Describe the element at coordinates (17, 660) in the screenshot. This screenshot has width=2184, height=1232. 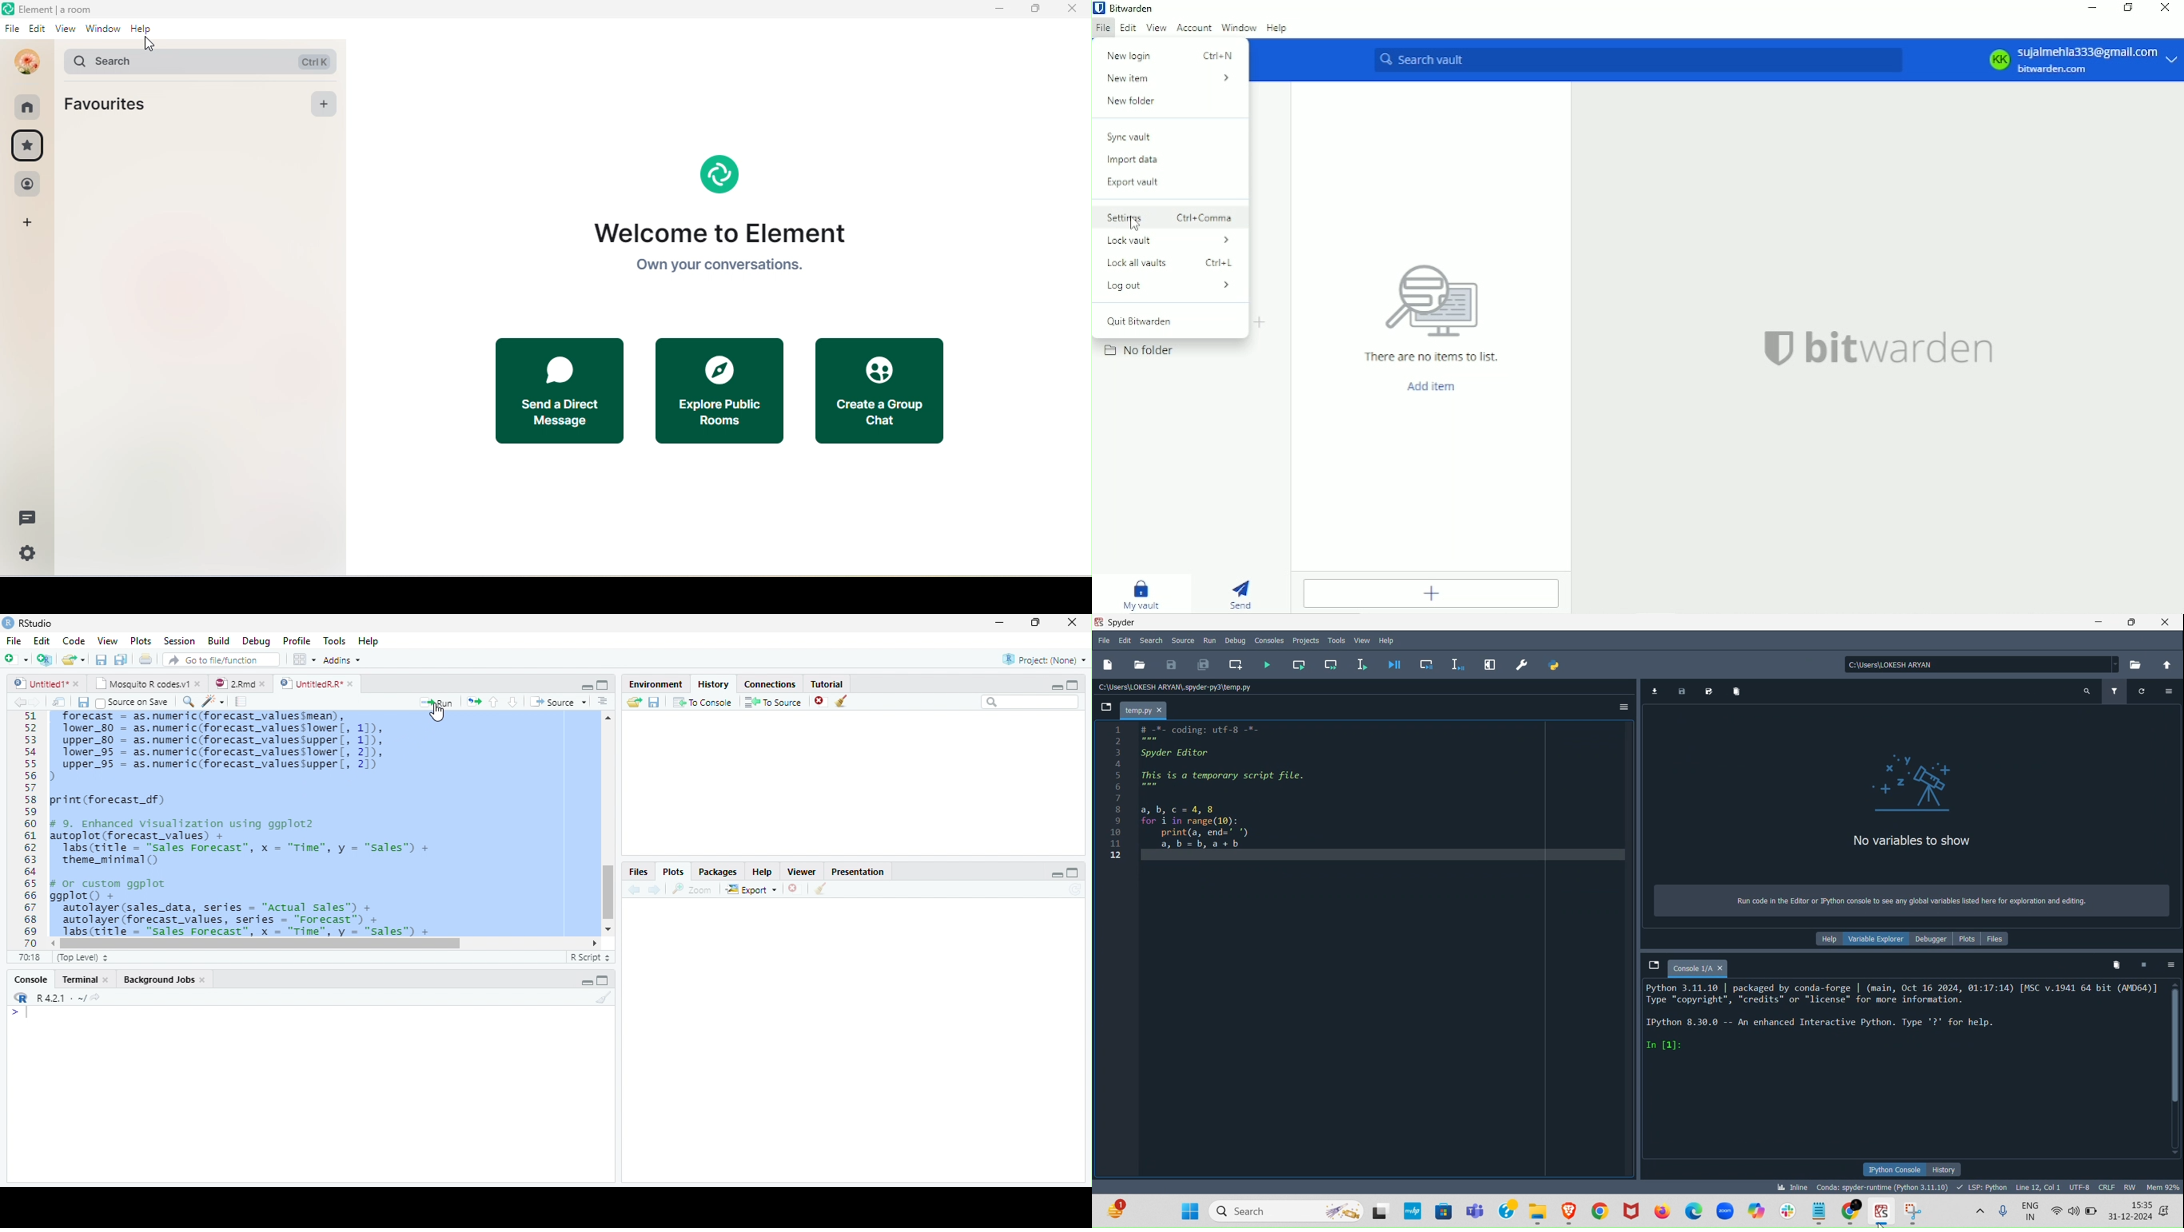
I see `Create file` at that location.